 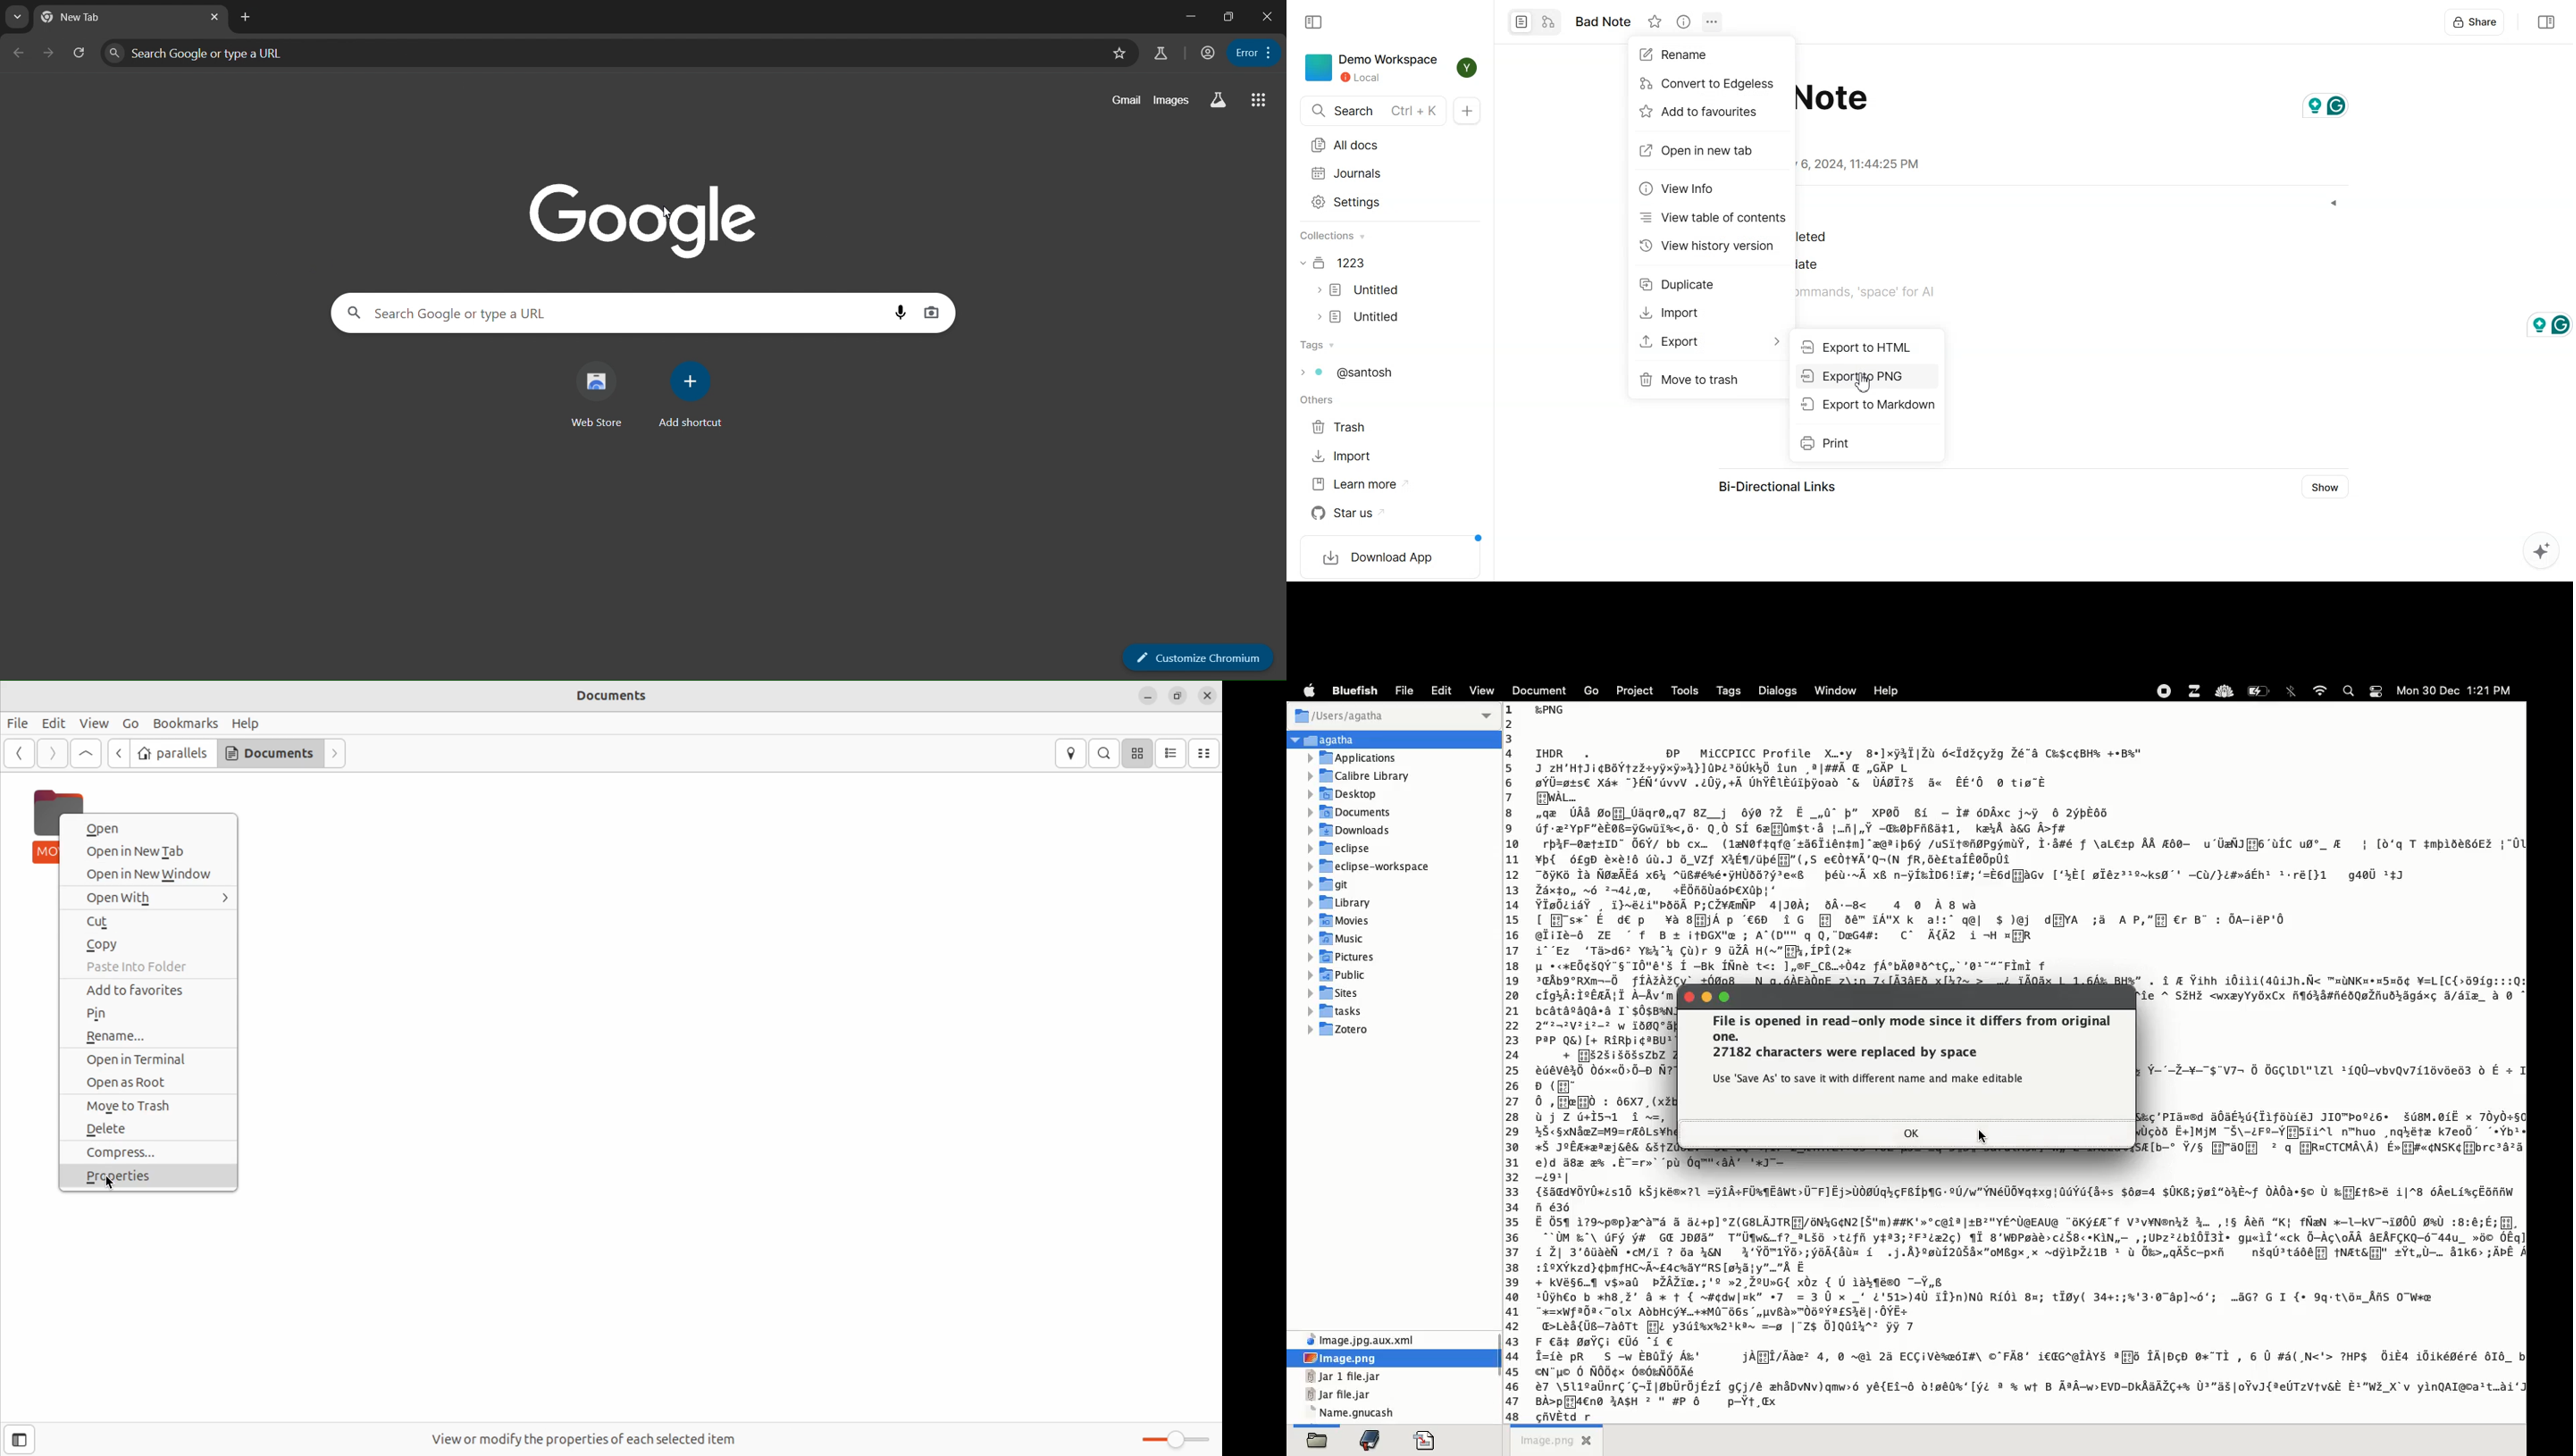 What do you see at coordinates (1340, 1030) in the screenshot?
I see `Zotero` at bounding box center [1340, 1030].